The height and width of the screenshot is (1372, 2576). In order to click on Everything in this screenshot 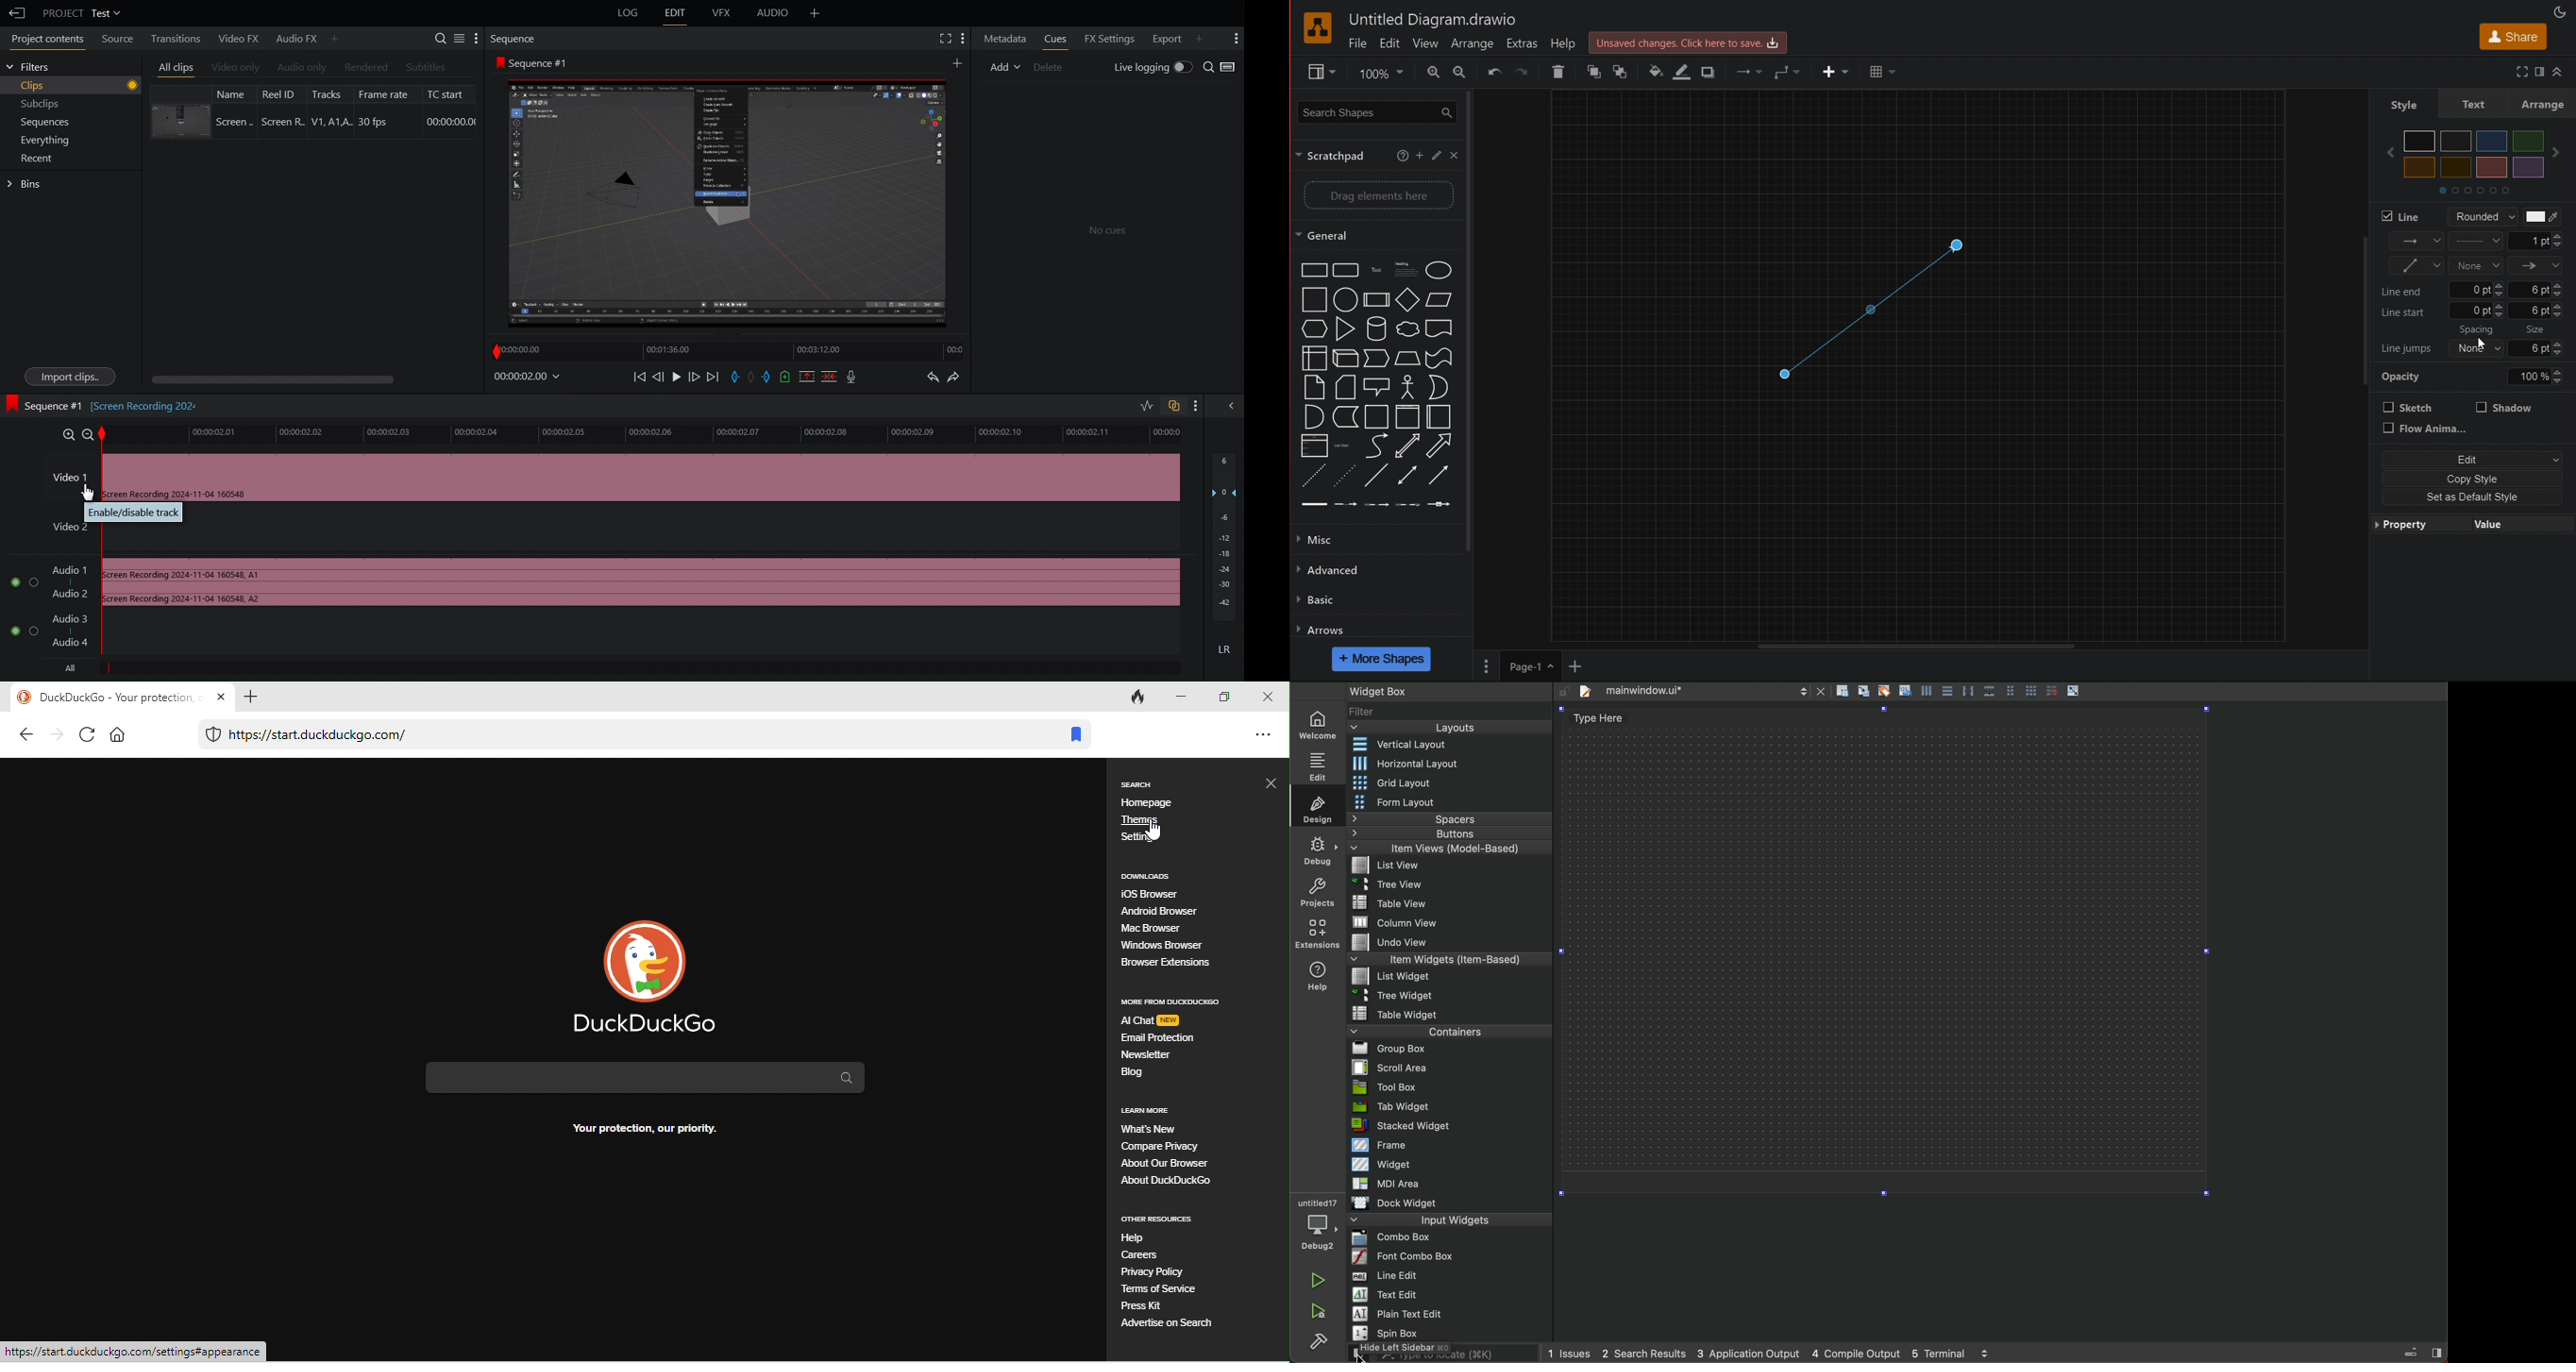, I will do `click(38, 140)`.